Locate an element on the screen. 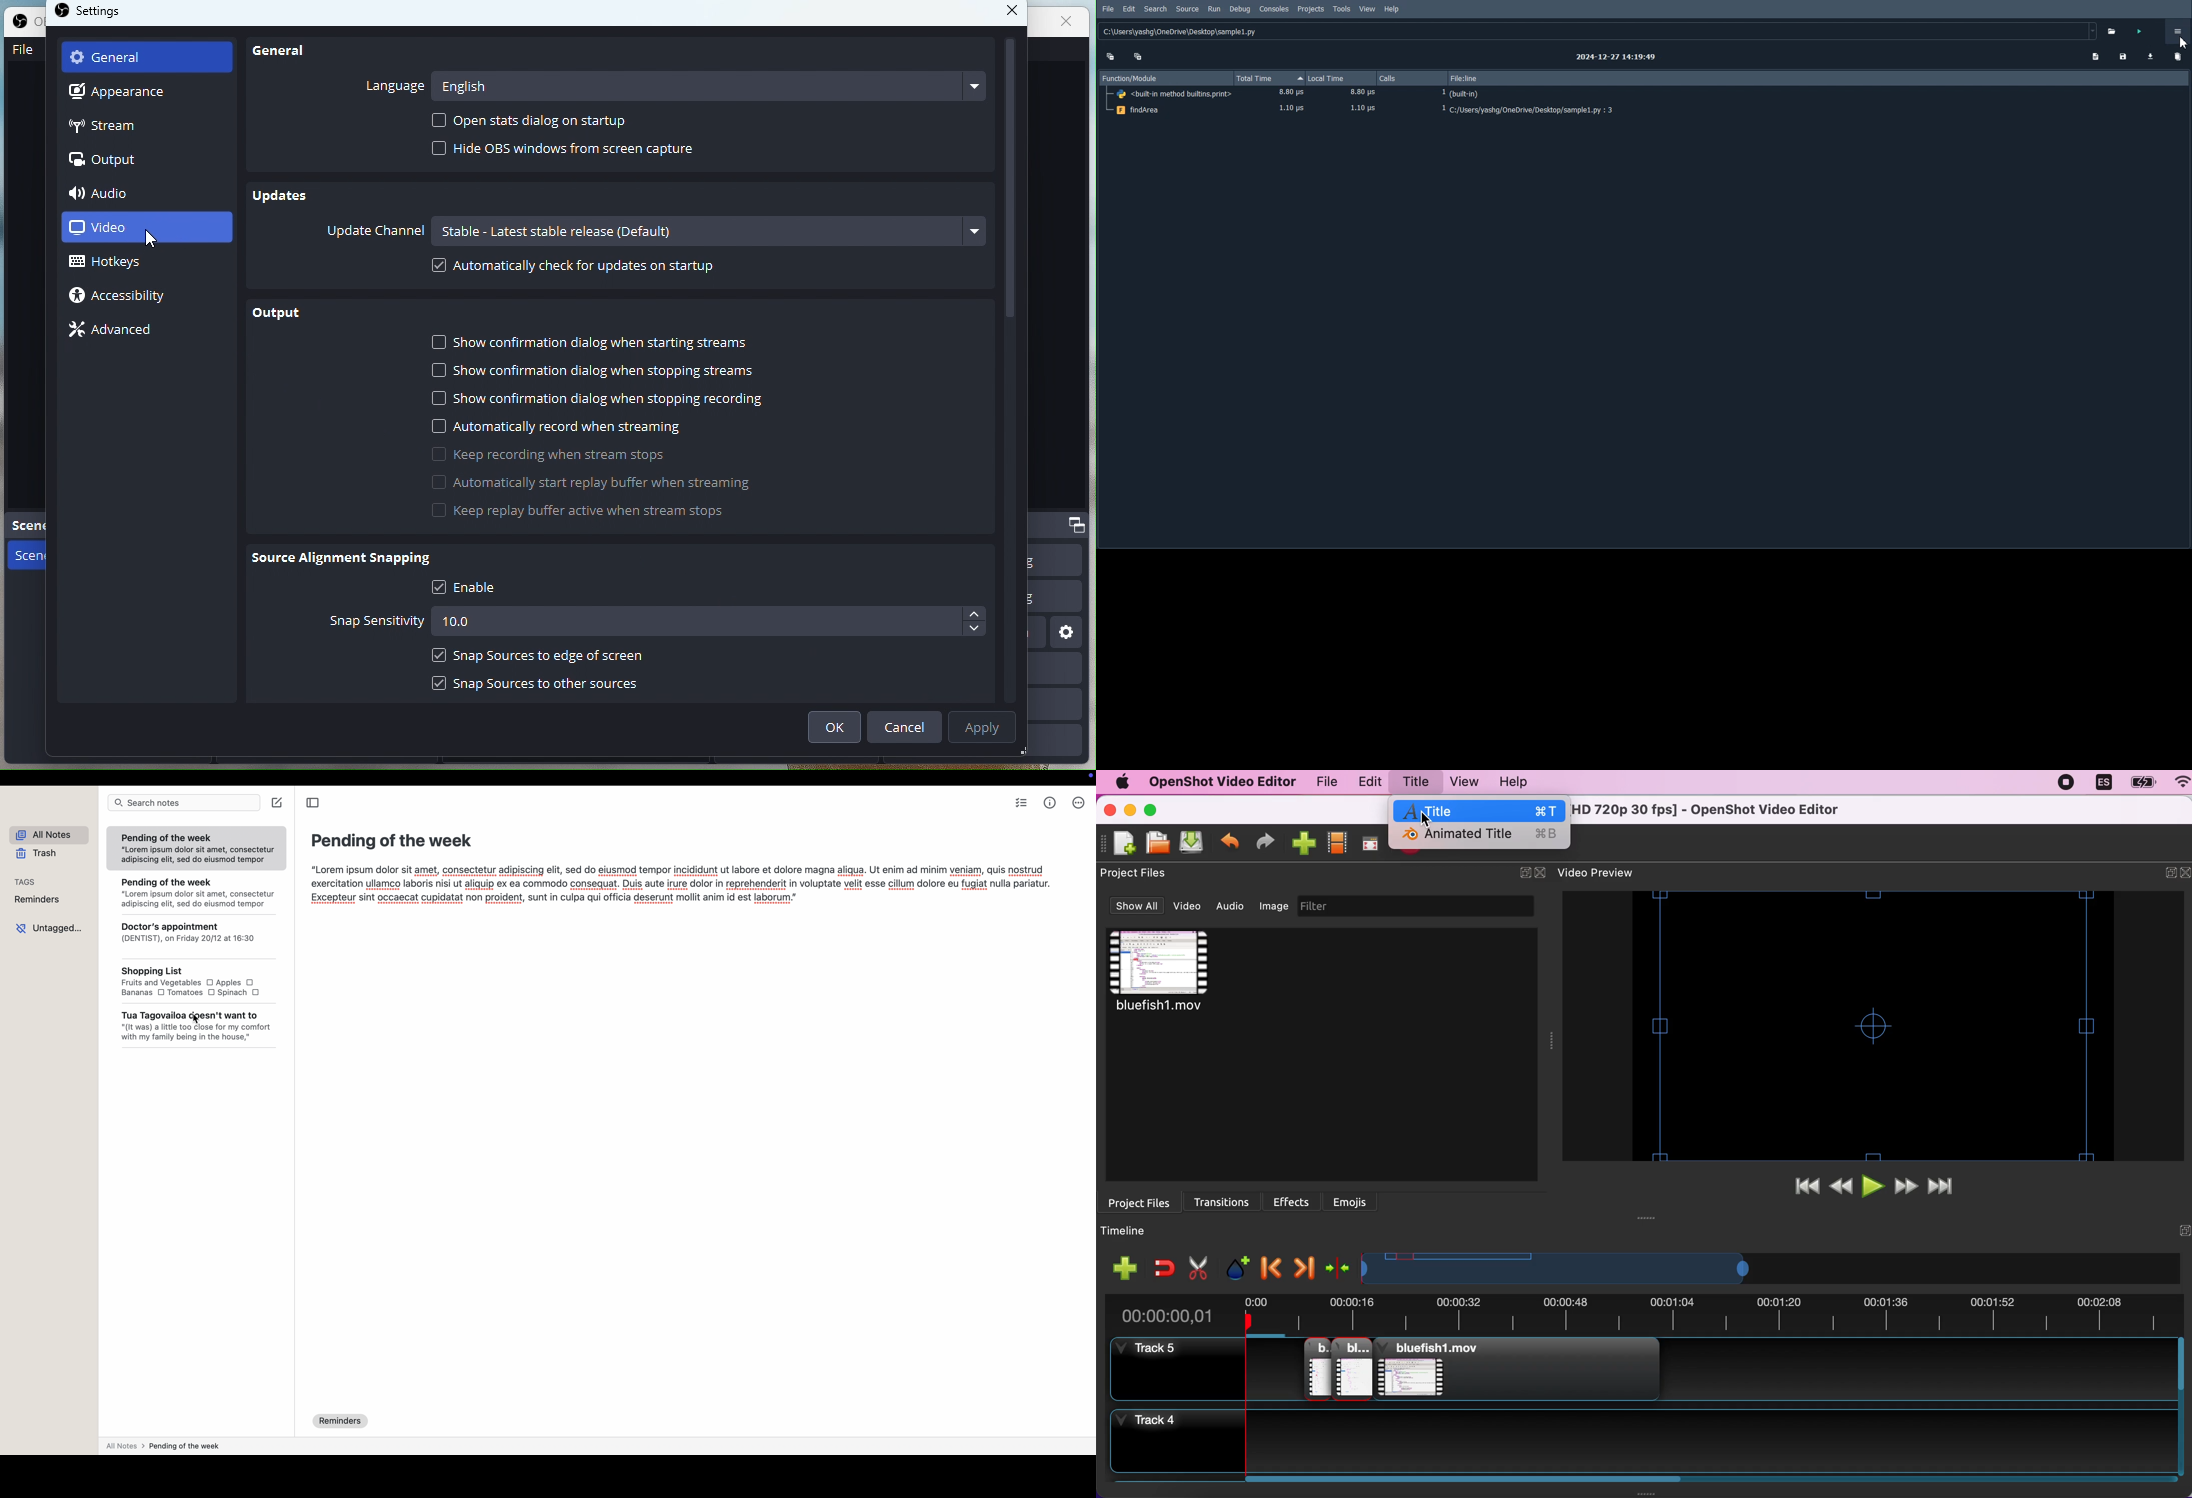 The height and width of the screenshot is (1512, 2212). reminders is located at coordinates (39, 900).